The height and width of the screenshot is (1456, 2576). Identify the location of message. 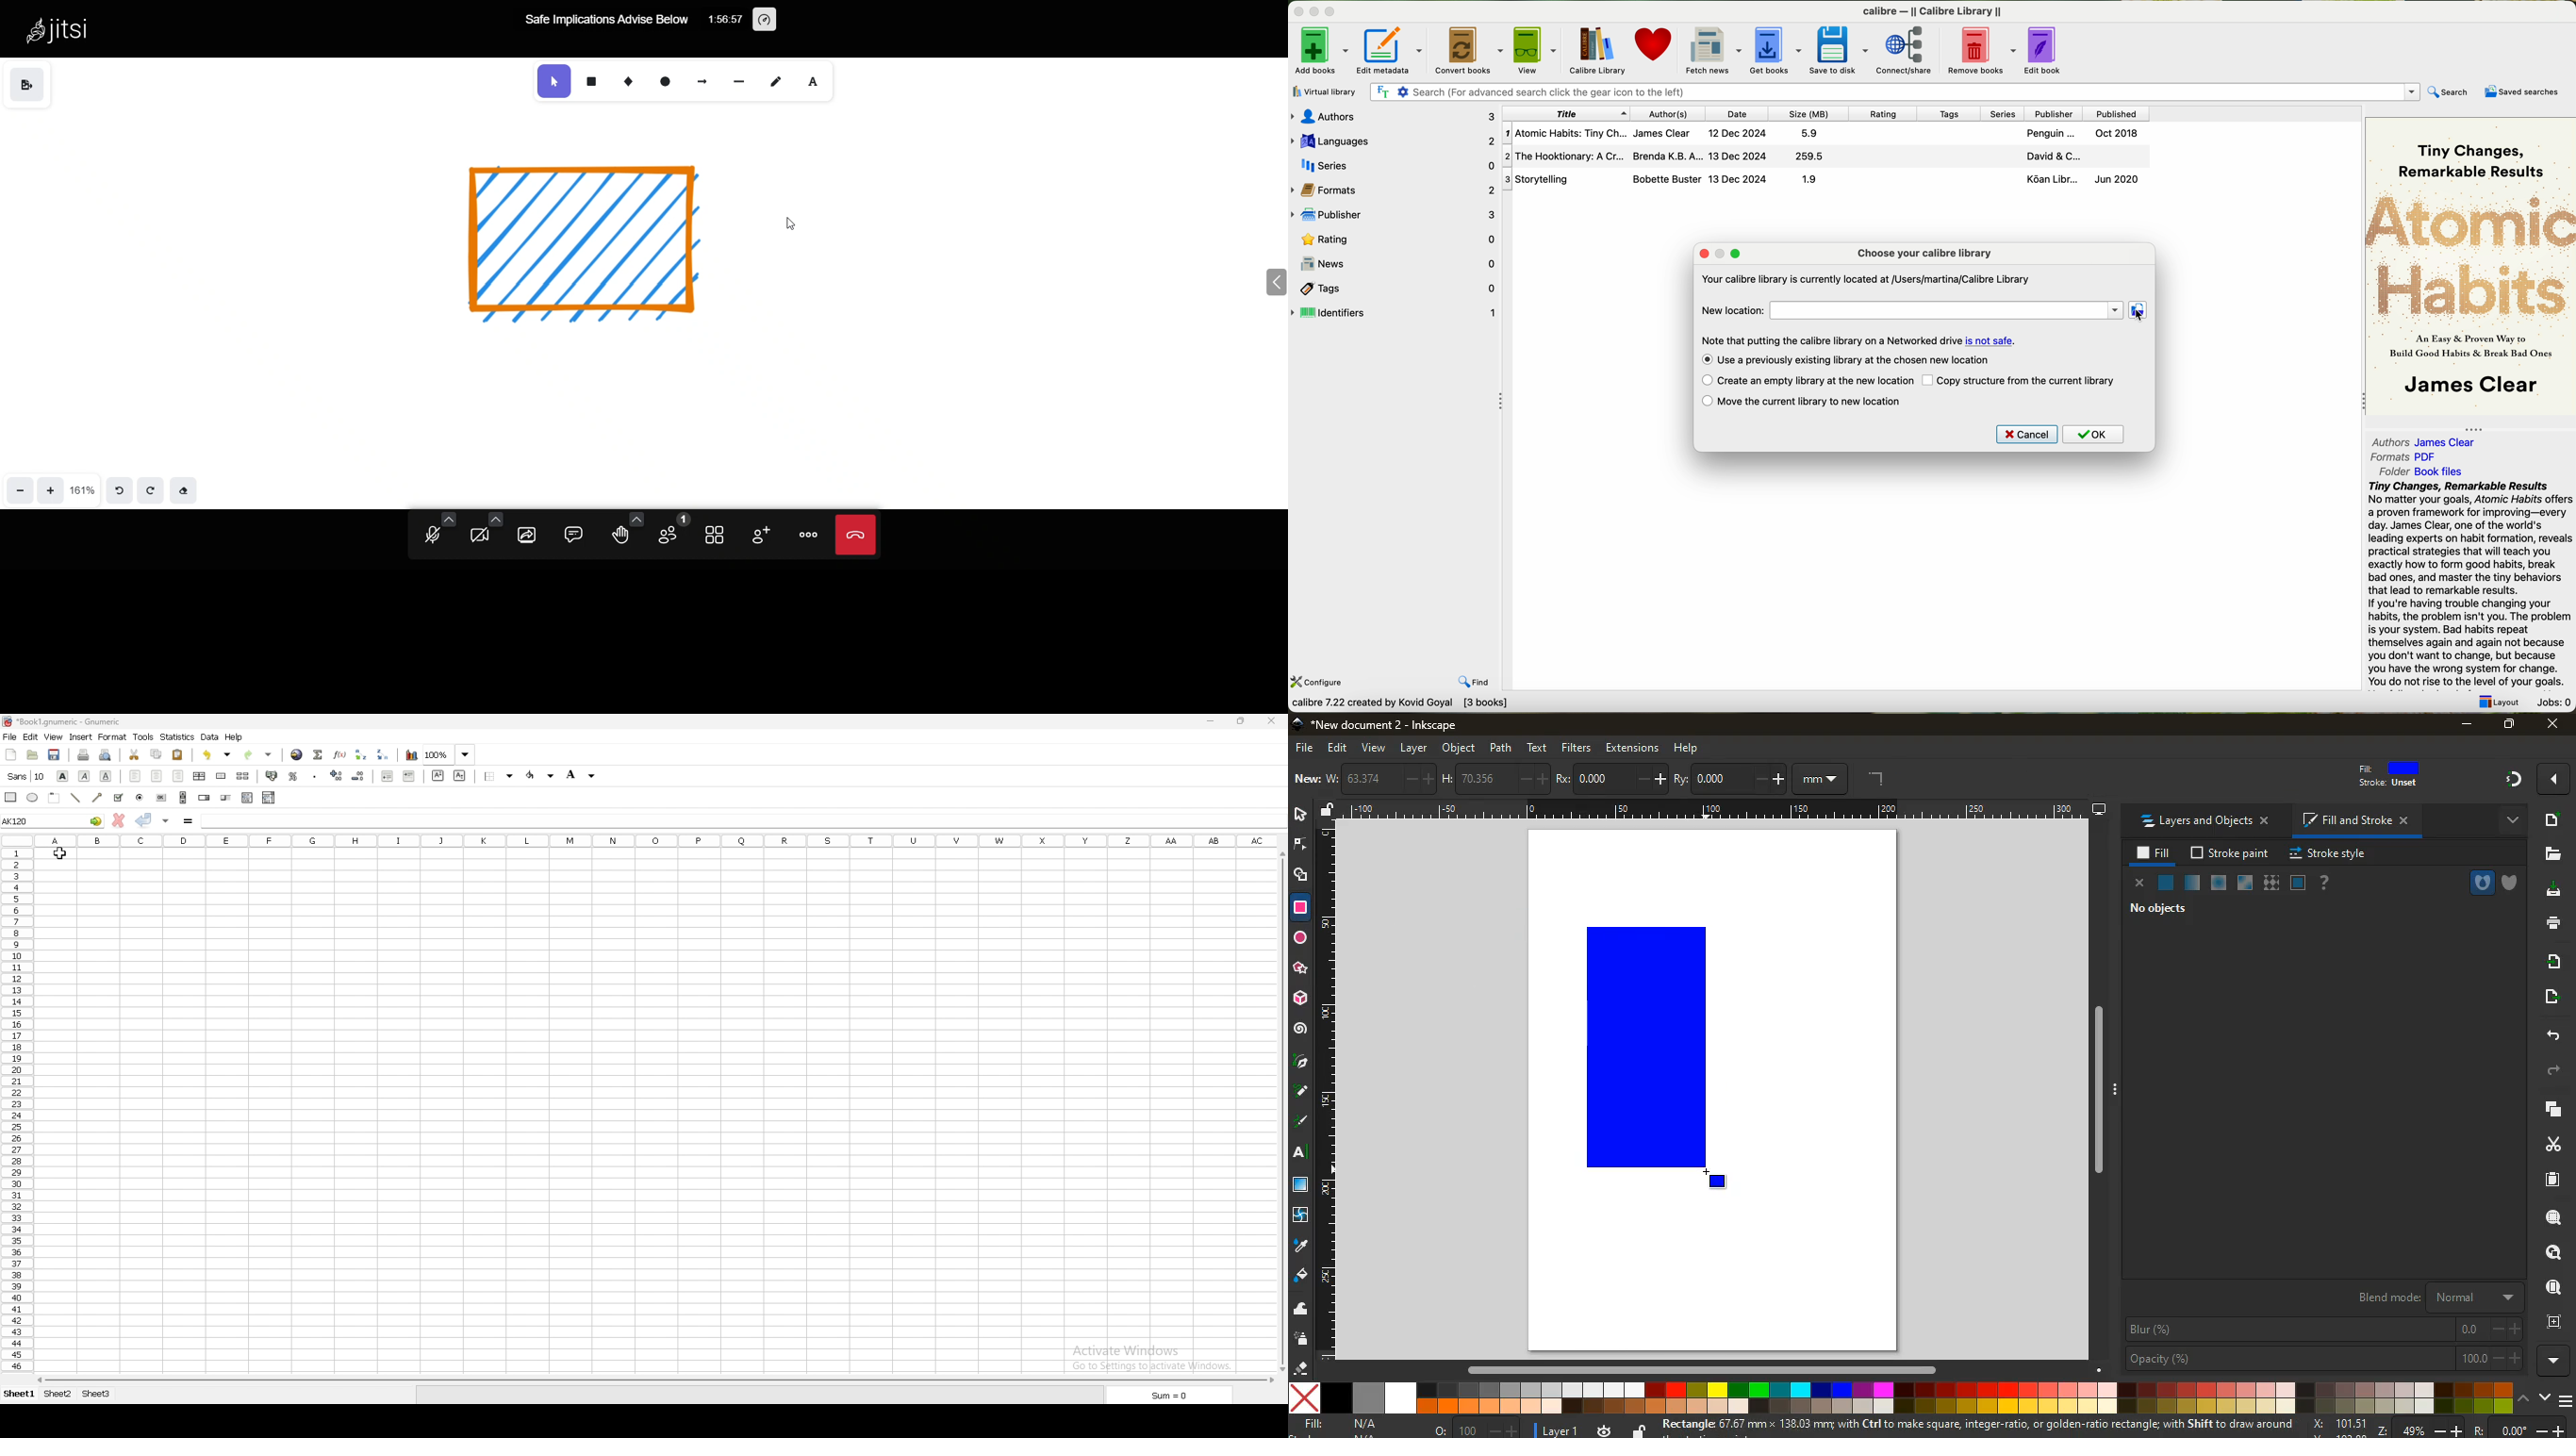
(1978, 1425).